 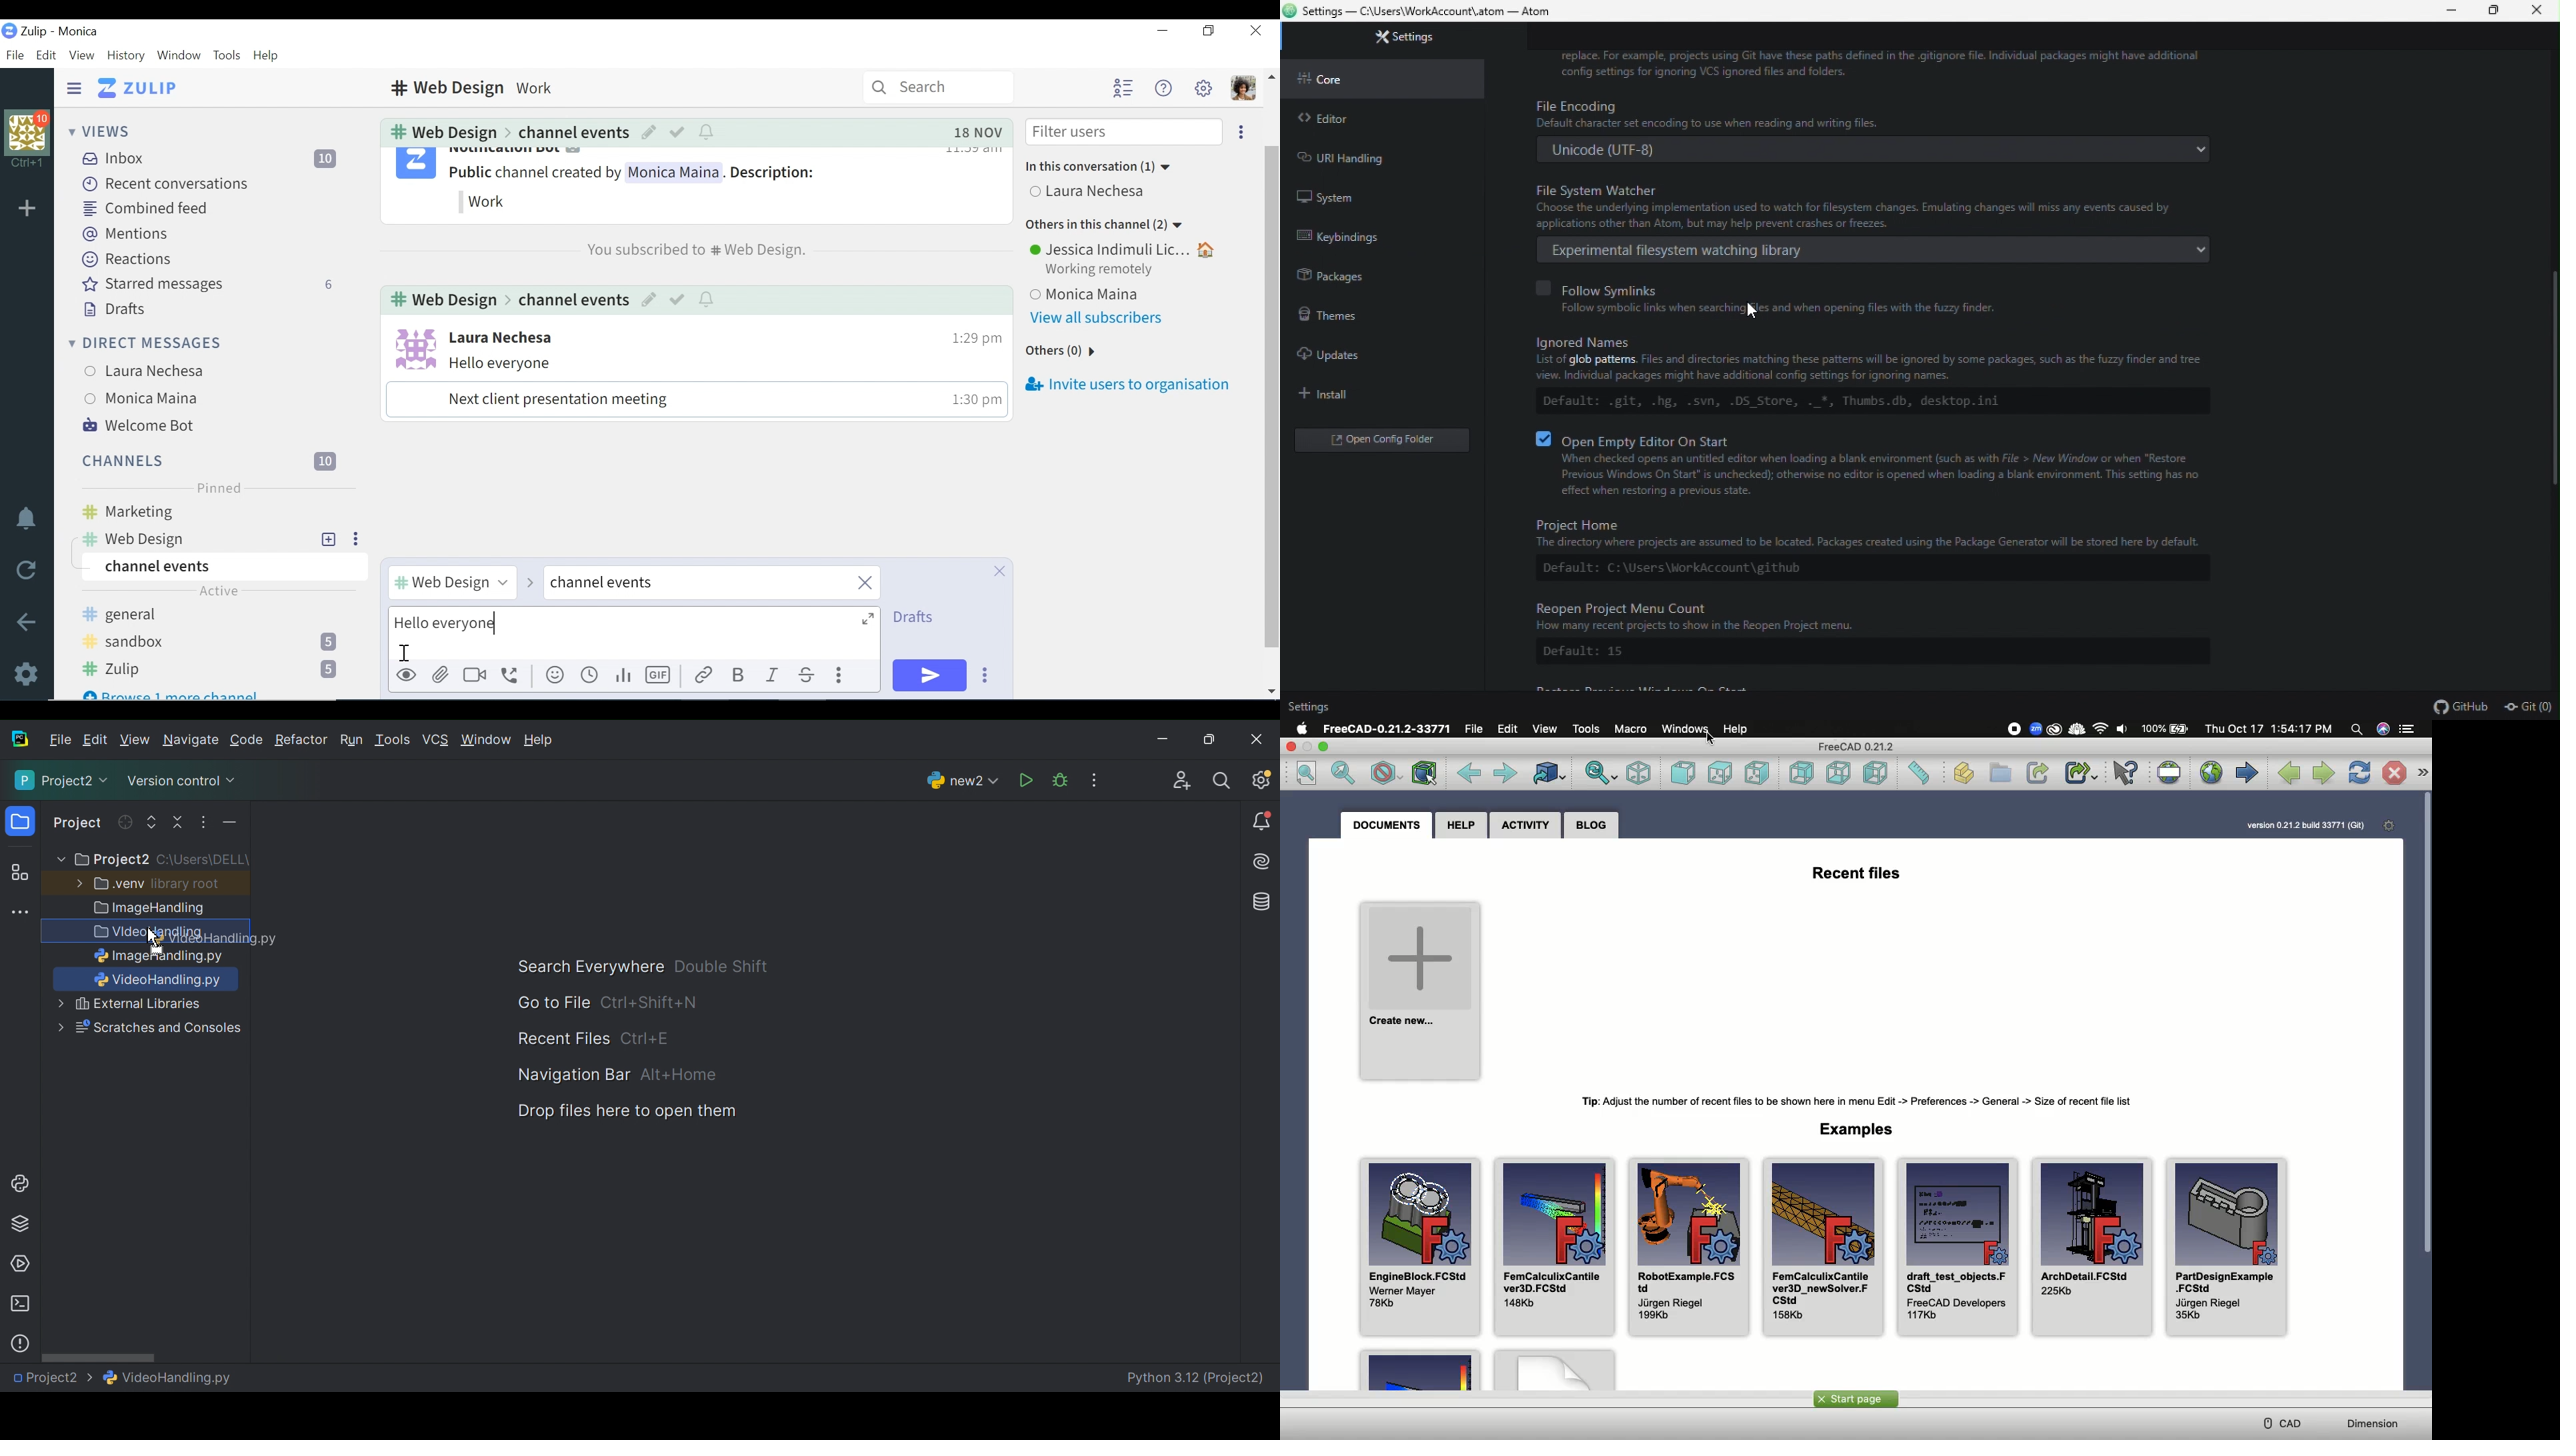 What do you see at coordinates (807, 676) in the screenshot?
I see `Strikethrough` at bounding box center [807, 676].